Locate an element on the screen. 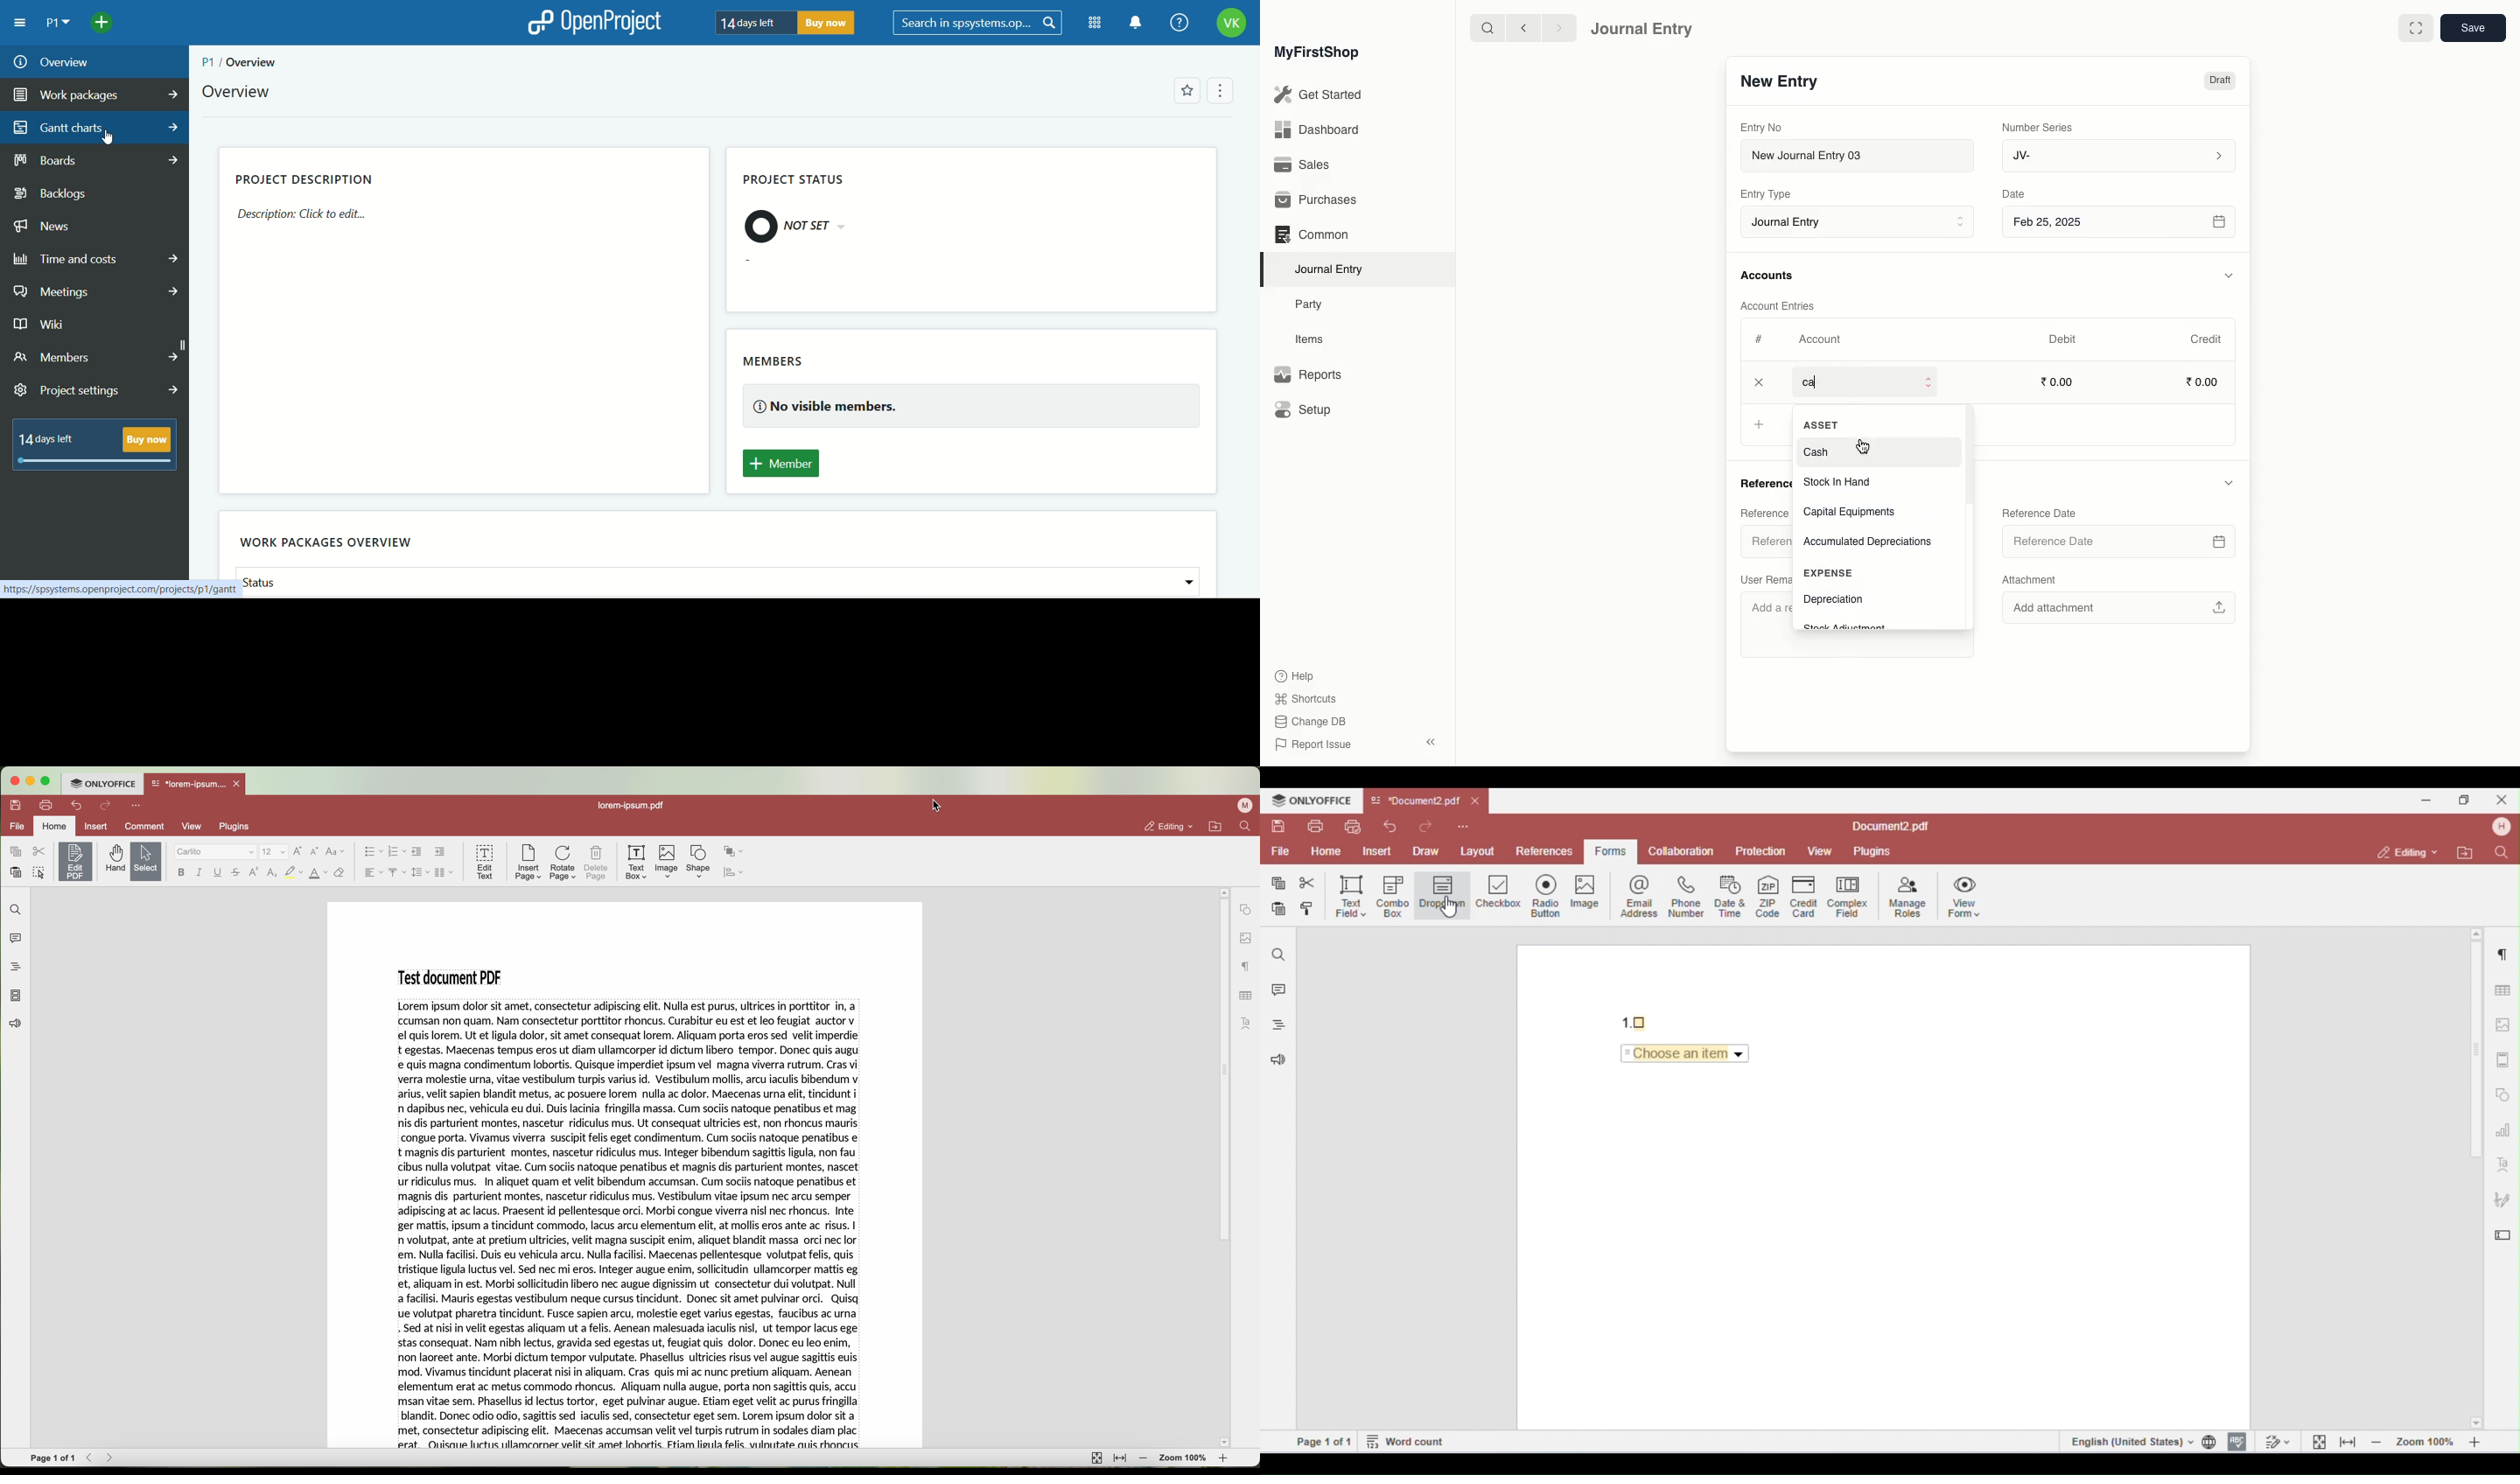 This screenshot has height=1484, width=2520. Dashboard is located at coordinates (1316, 129).